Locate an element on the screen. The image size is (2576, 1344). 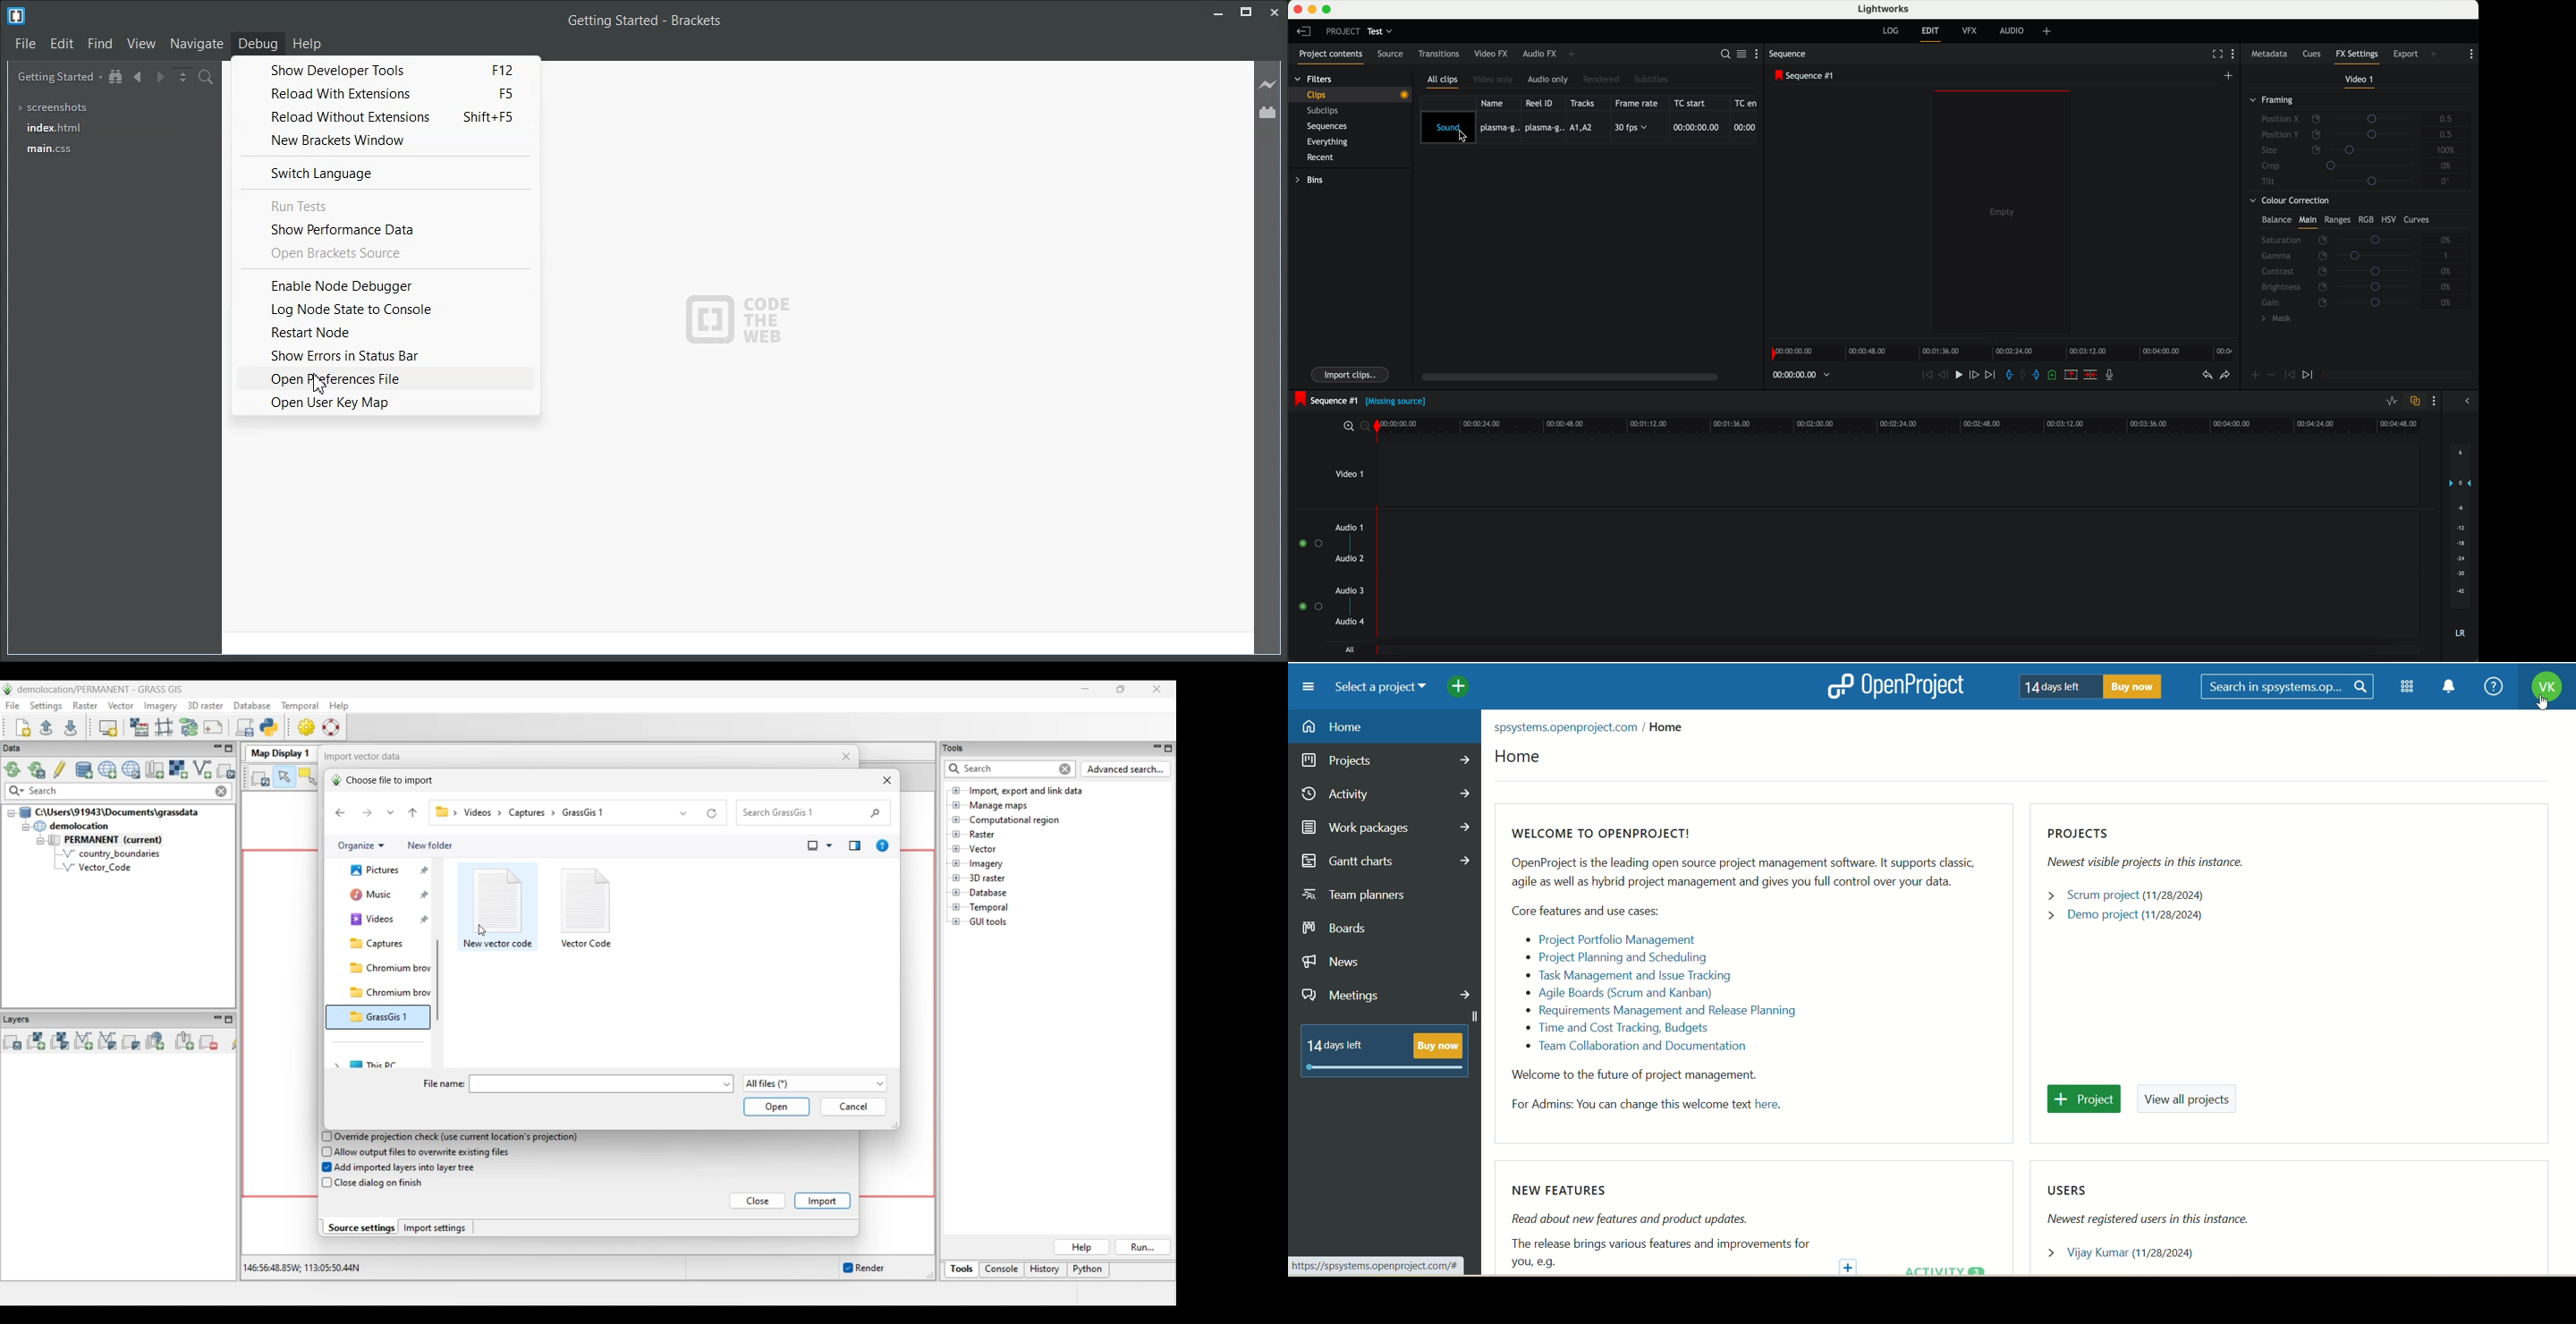
move foward is located at coordinates (1991, 375).